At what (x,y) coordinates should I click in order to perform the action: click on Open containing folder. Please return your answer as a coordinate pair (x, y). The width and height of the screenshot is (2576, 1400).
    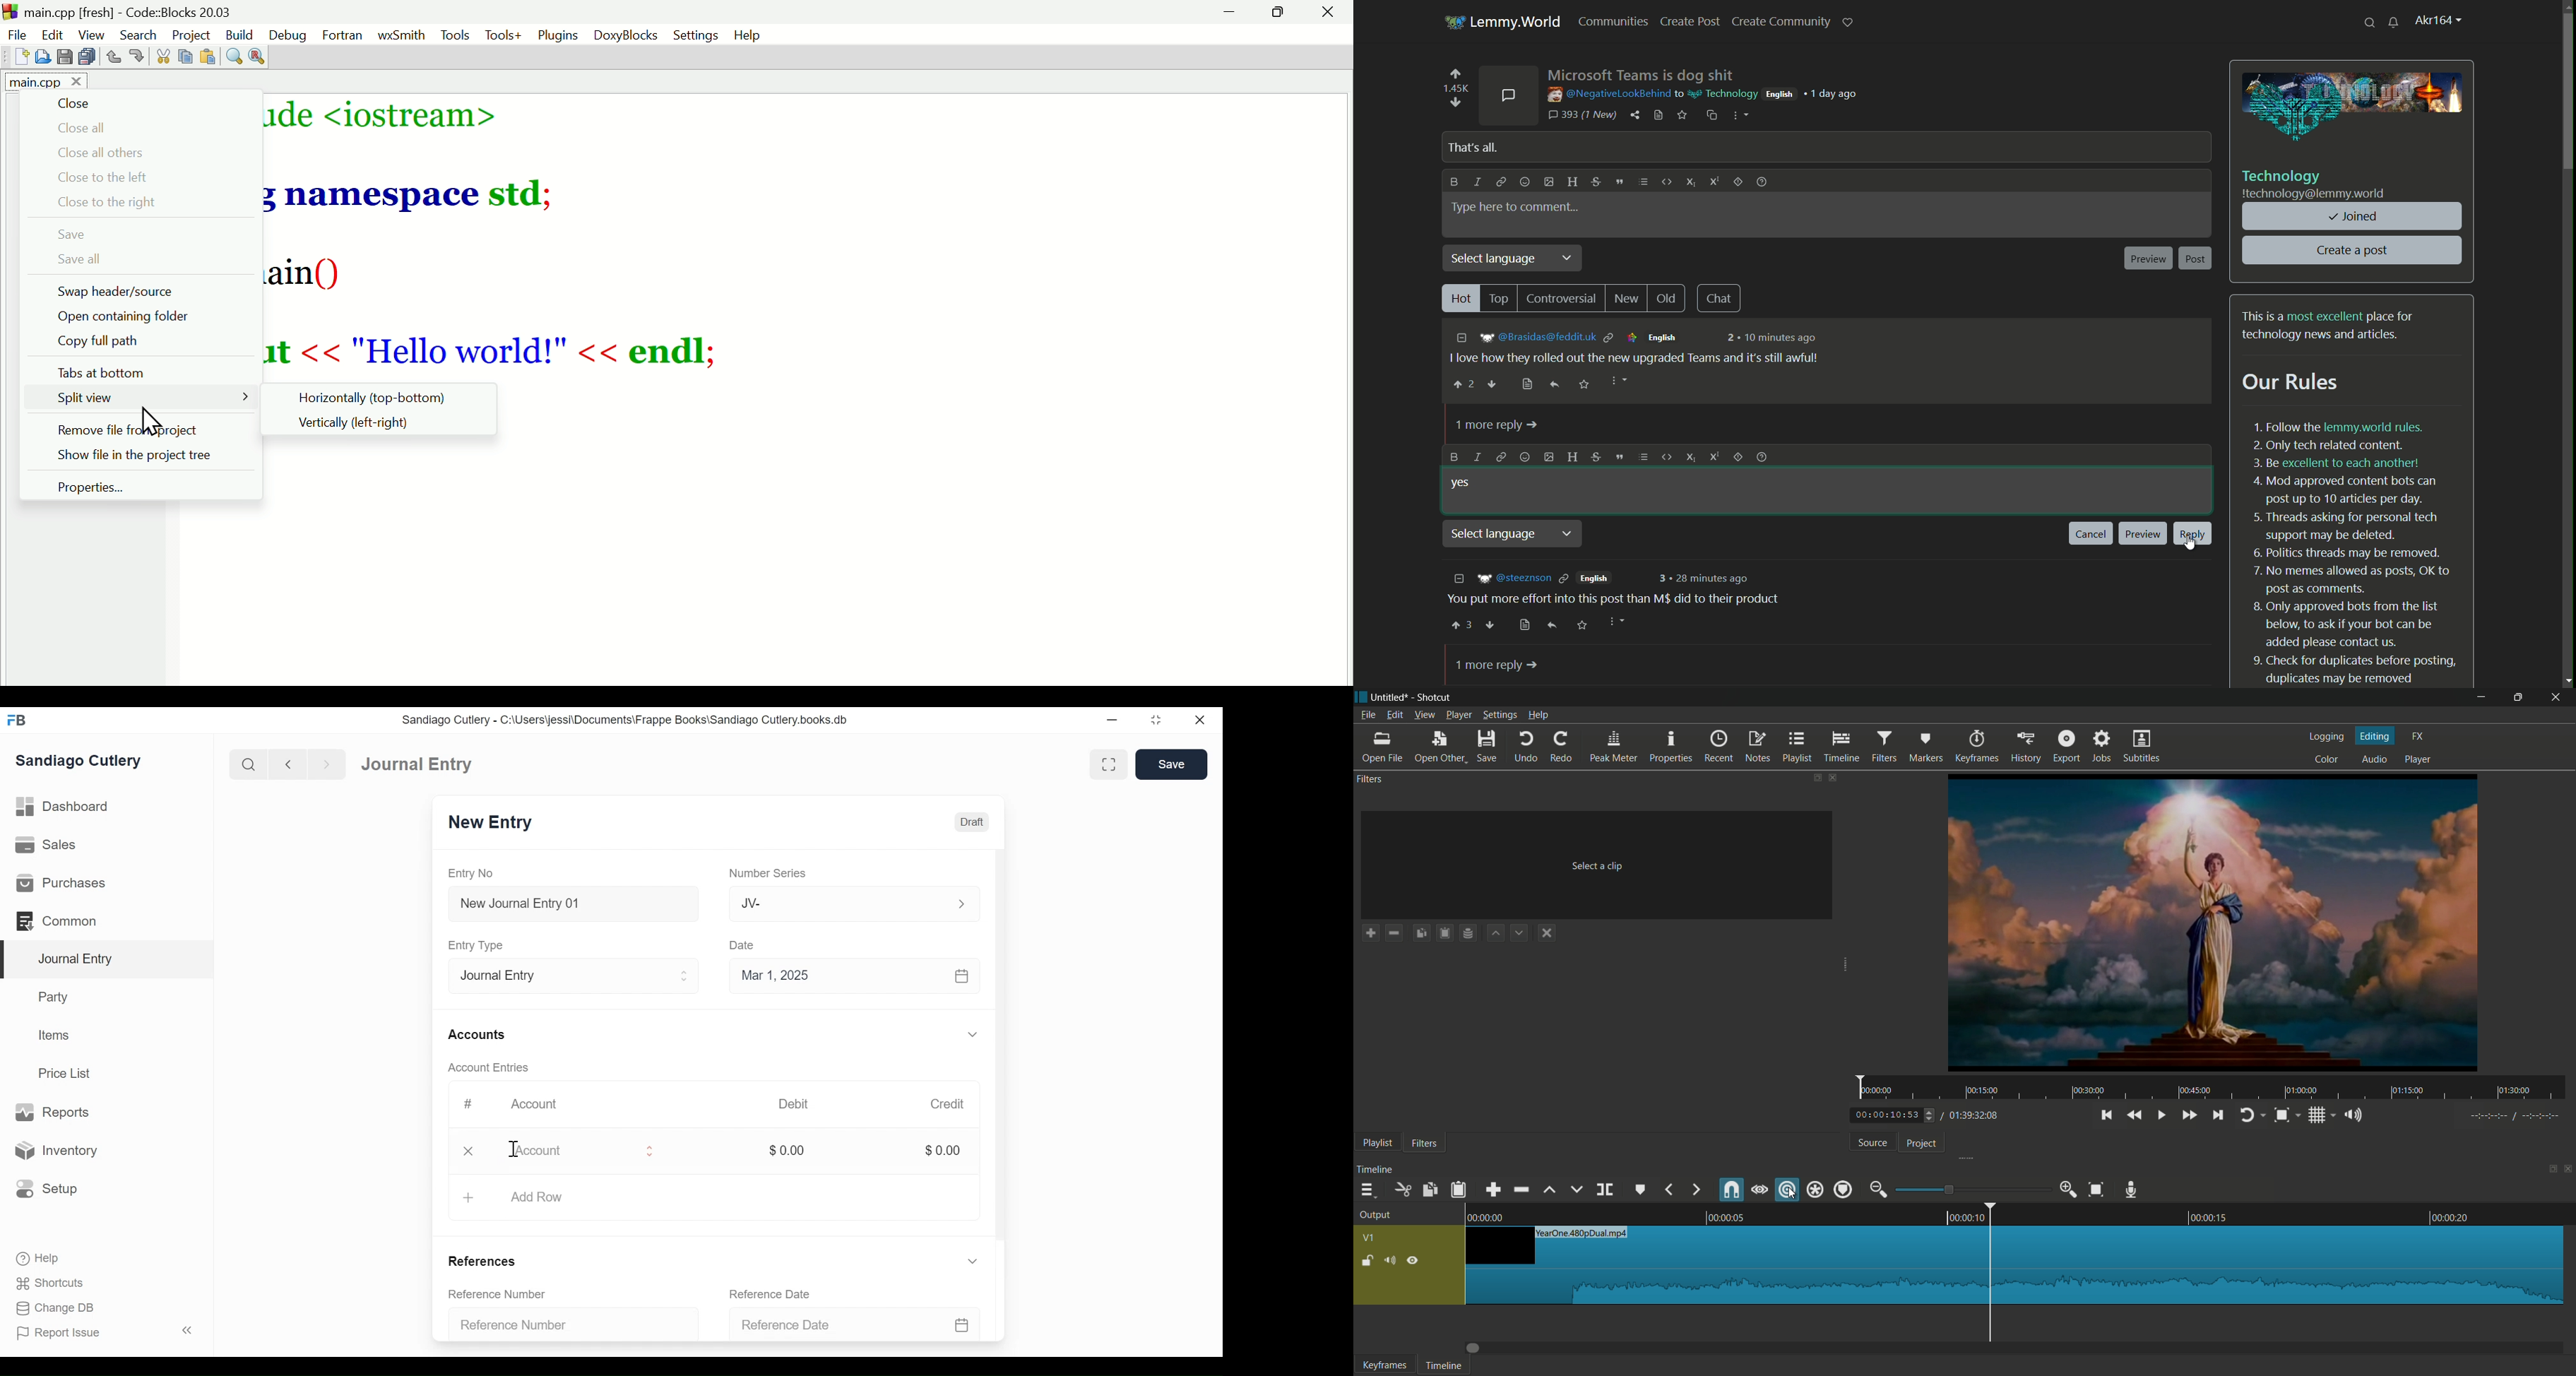
    Looking at the image, I should click on (110, 317).